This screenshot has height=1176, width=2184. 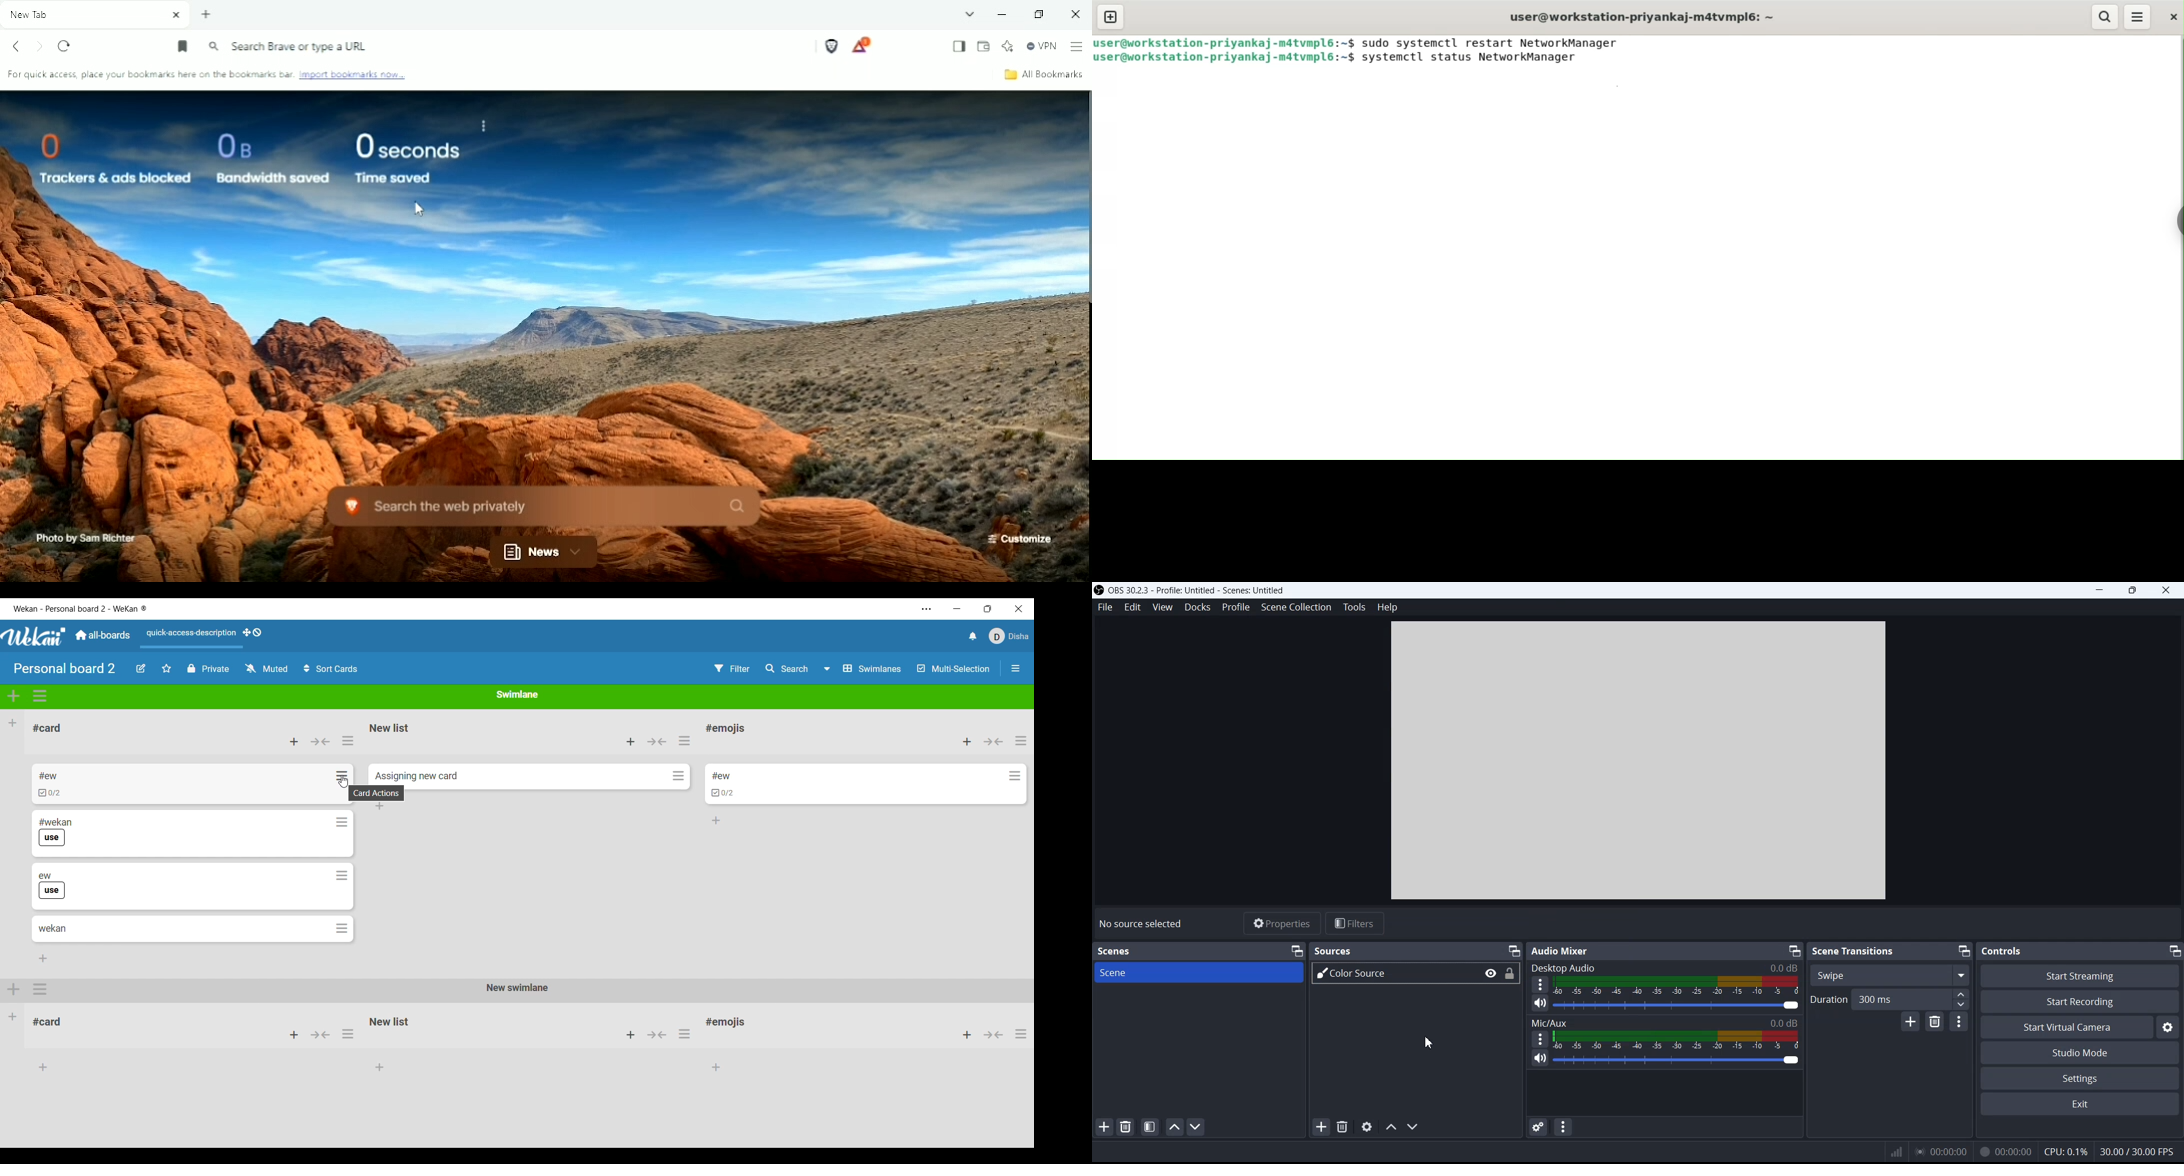 I want to click on Open Source Properties, so click(x=1367, y=1127).